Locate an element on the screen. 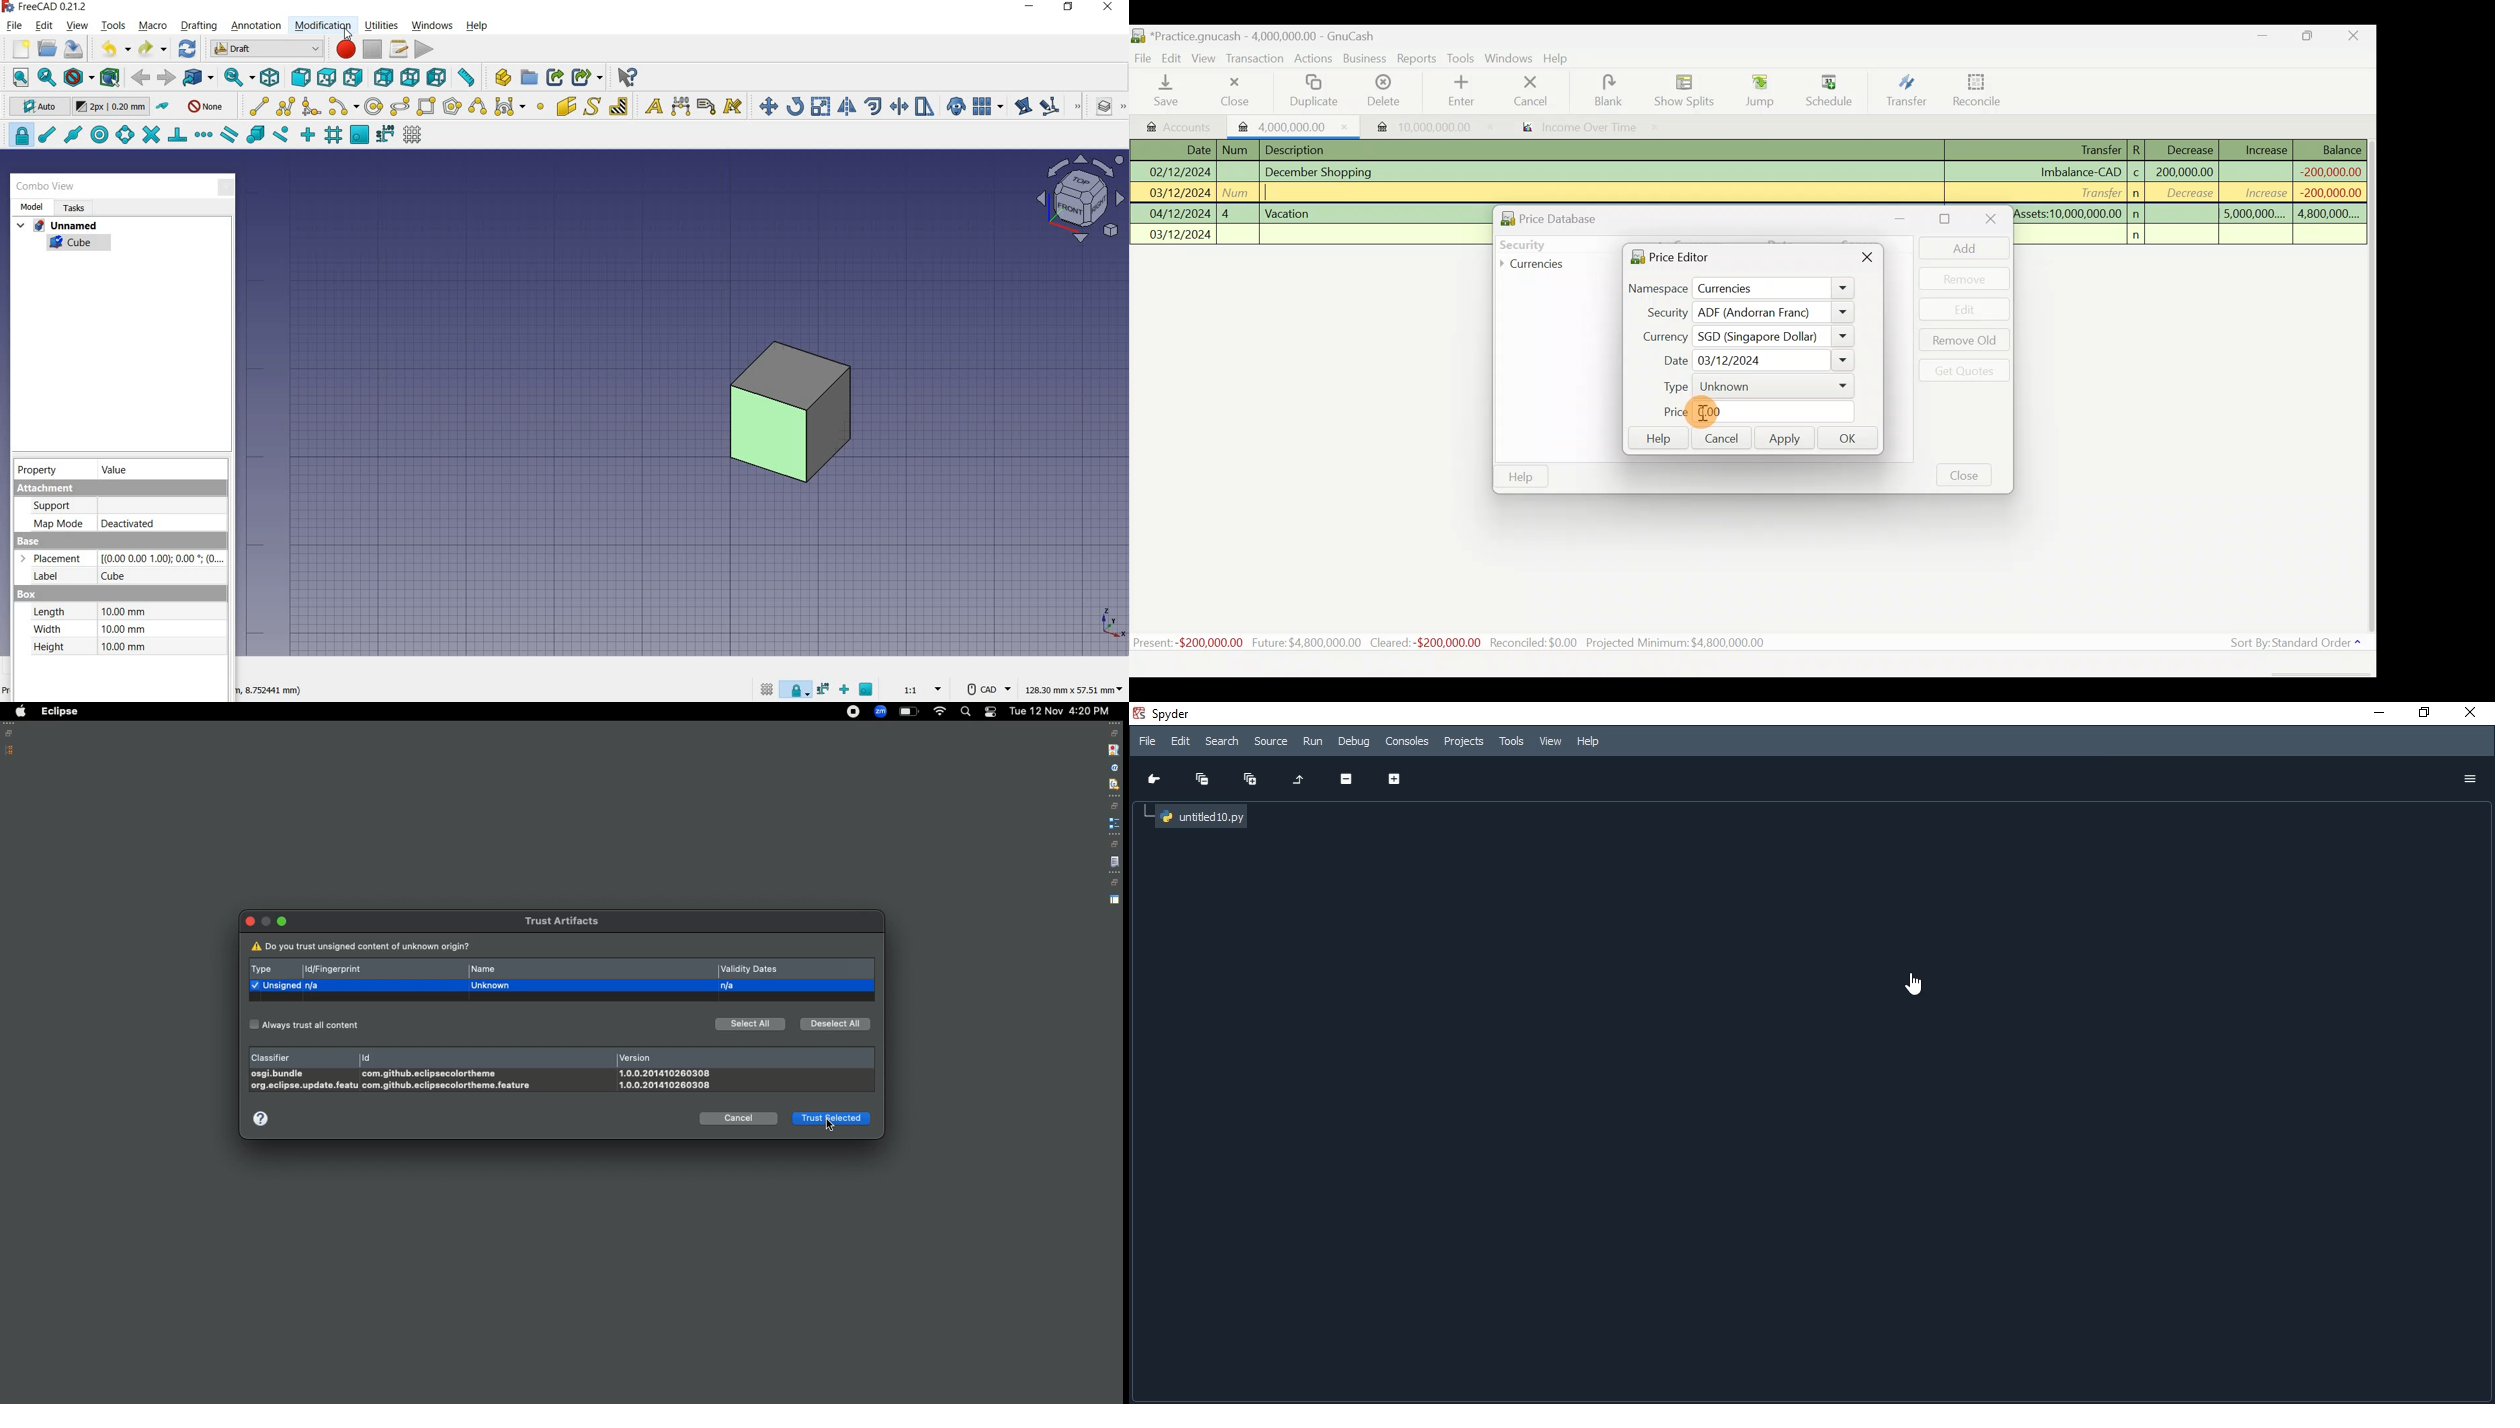 The width and height of the screenshot is (2520, 1428). cursor is located at coordinates (348, 37).